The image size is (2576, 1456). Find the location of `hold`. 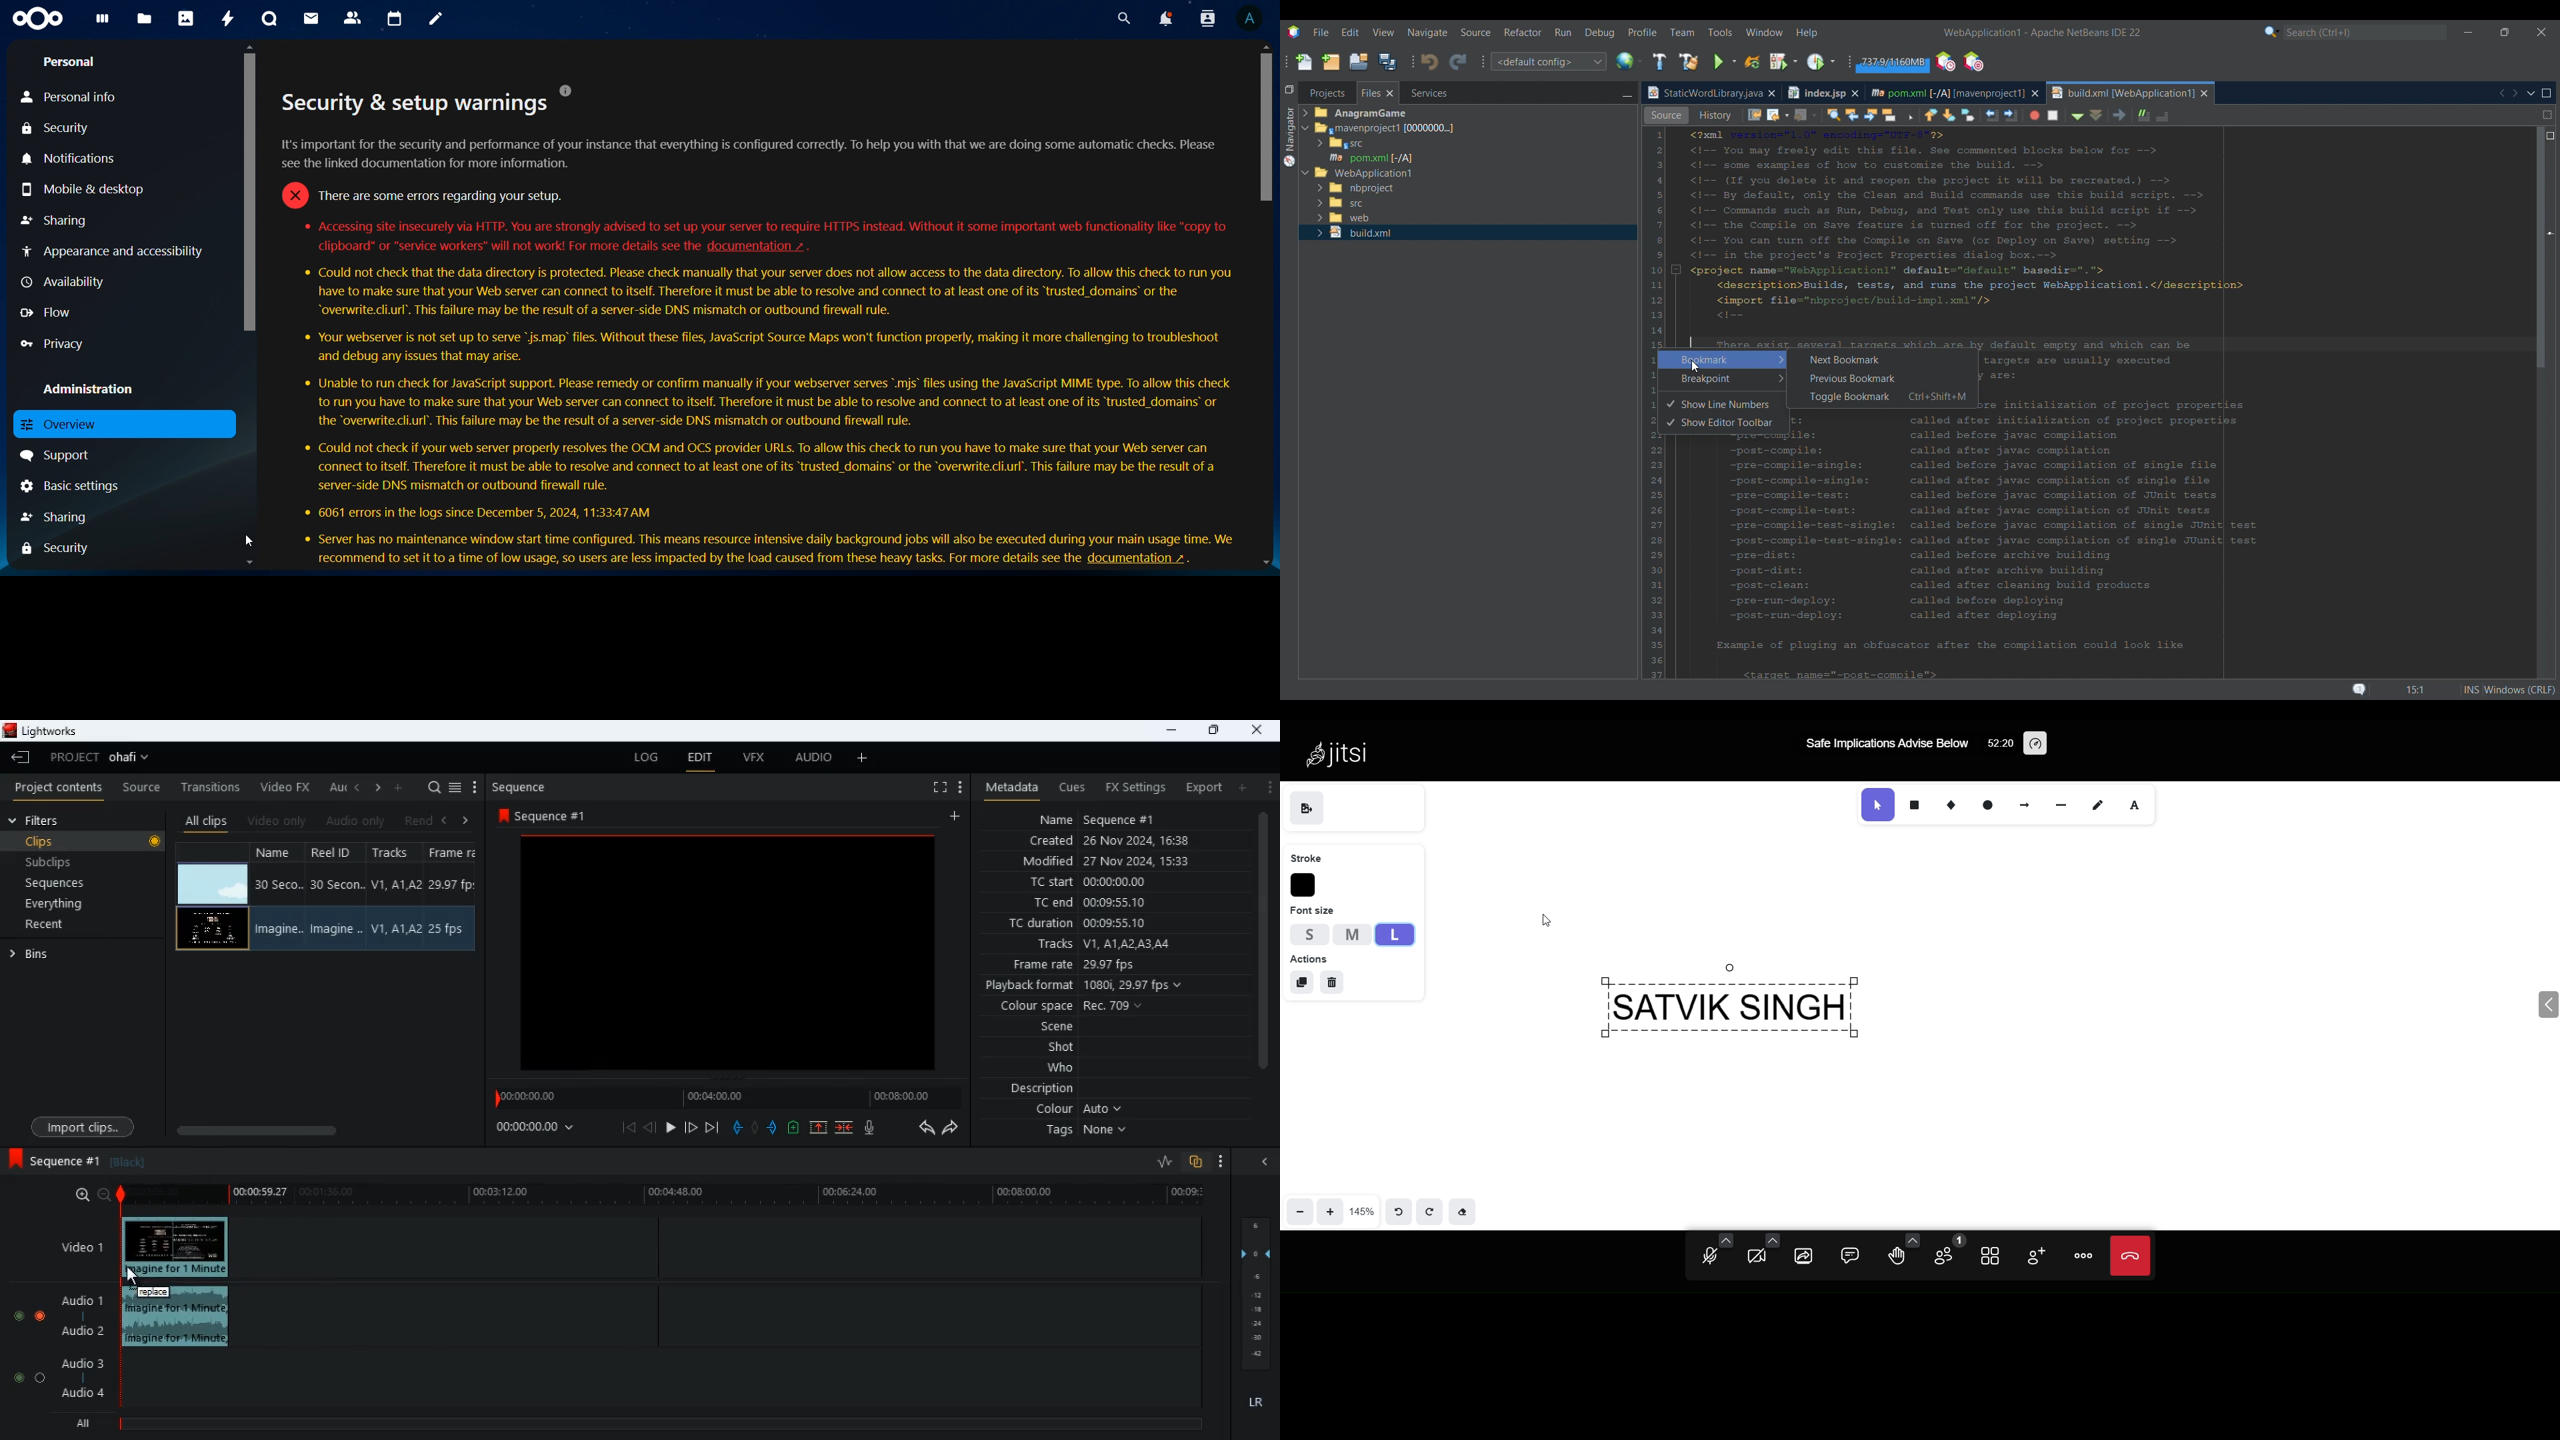

hold is located at coordinates (756, 1128).